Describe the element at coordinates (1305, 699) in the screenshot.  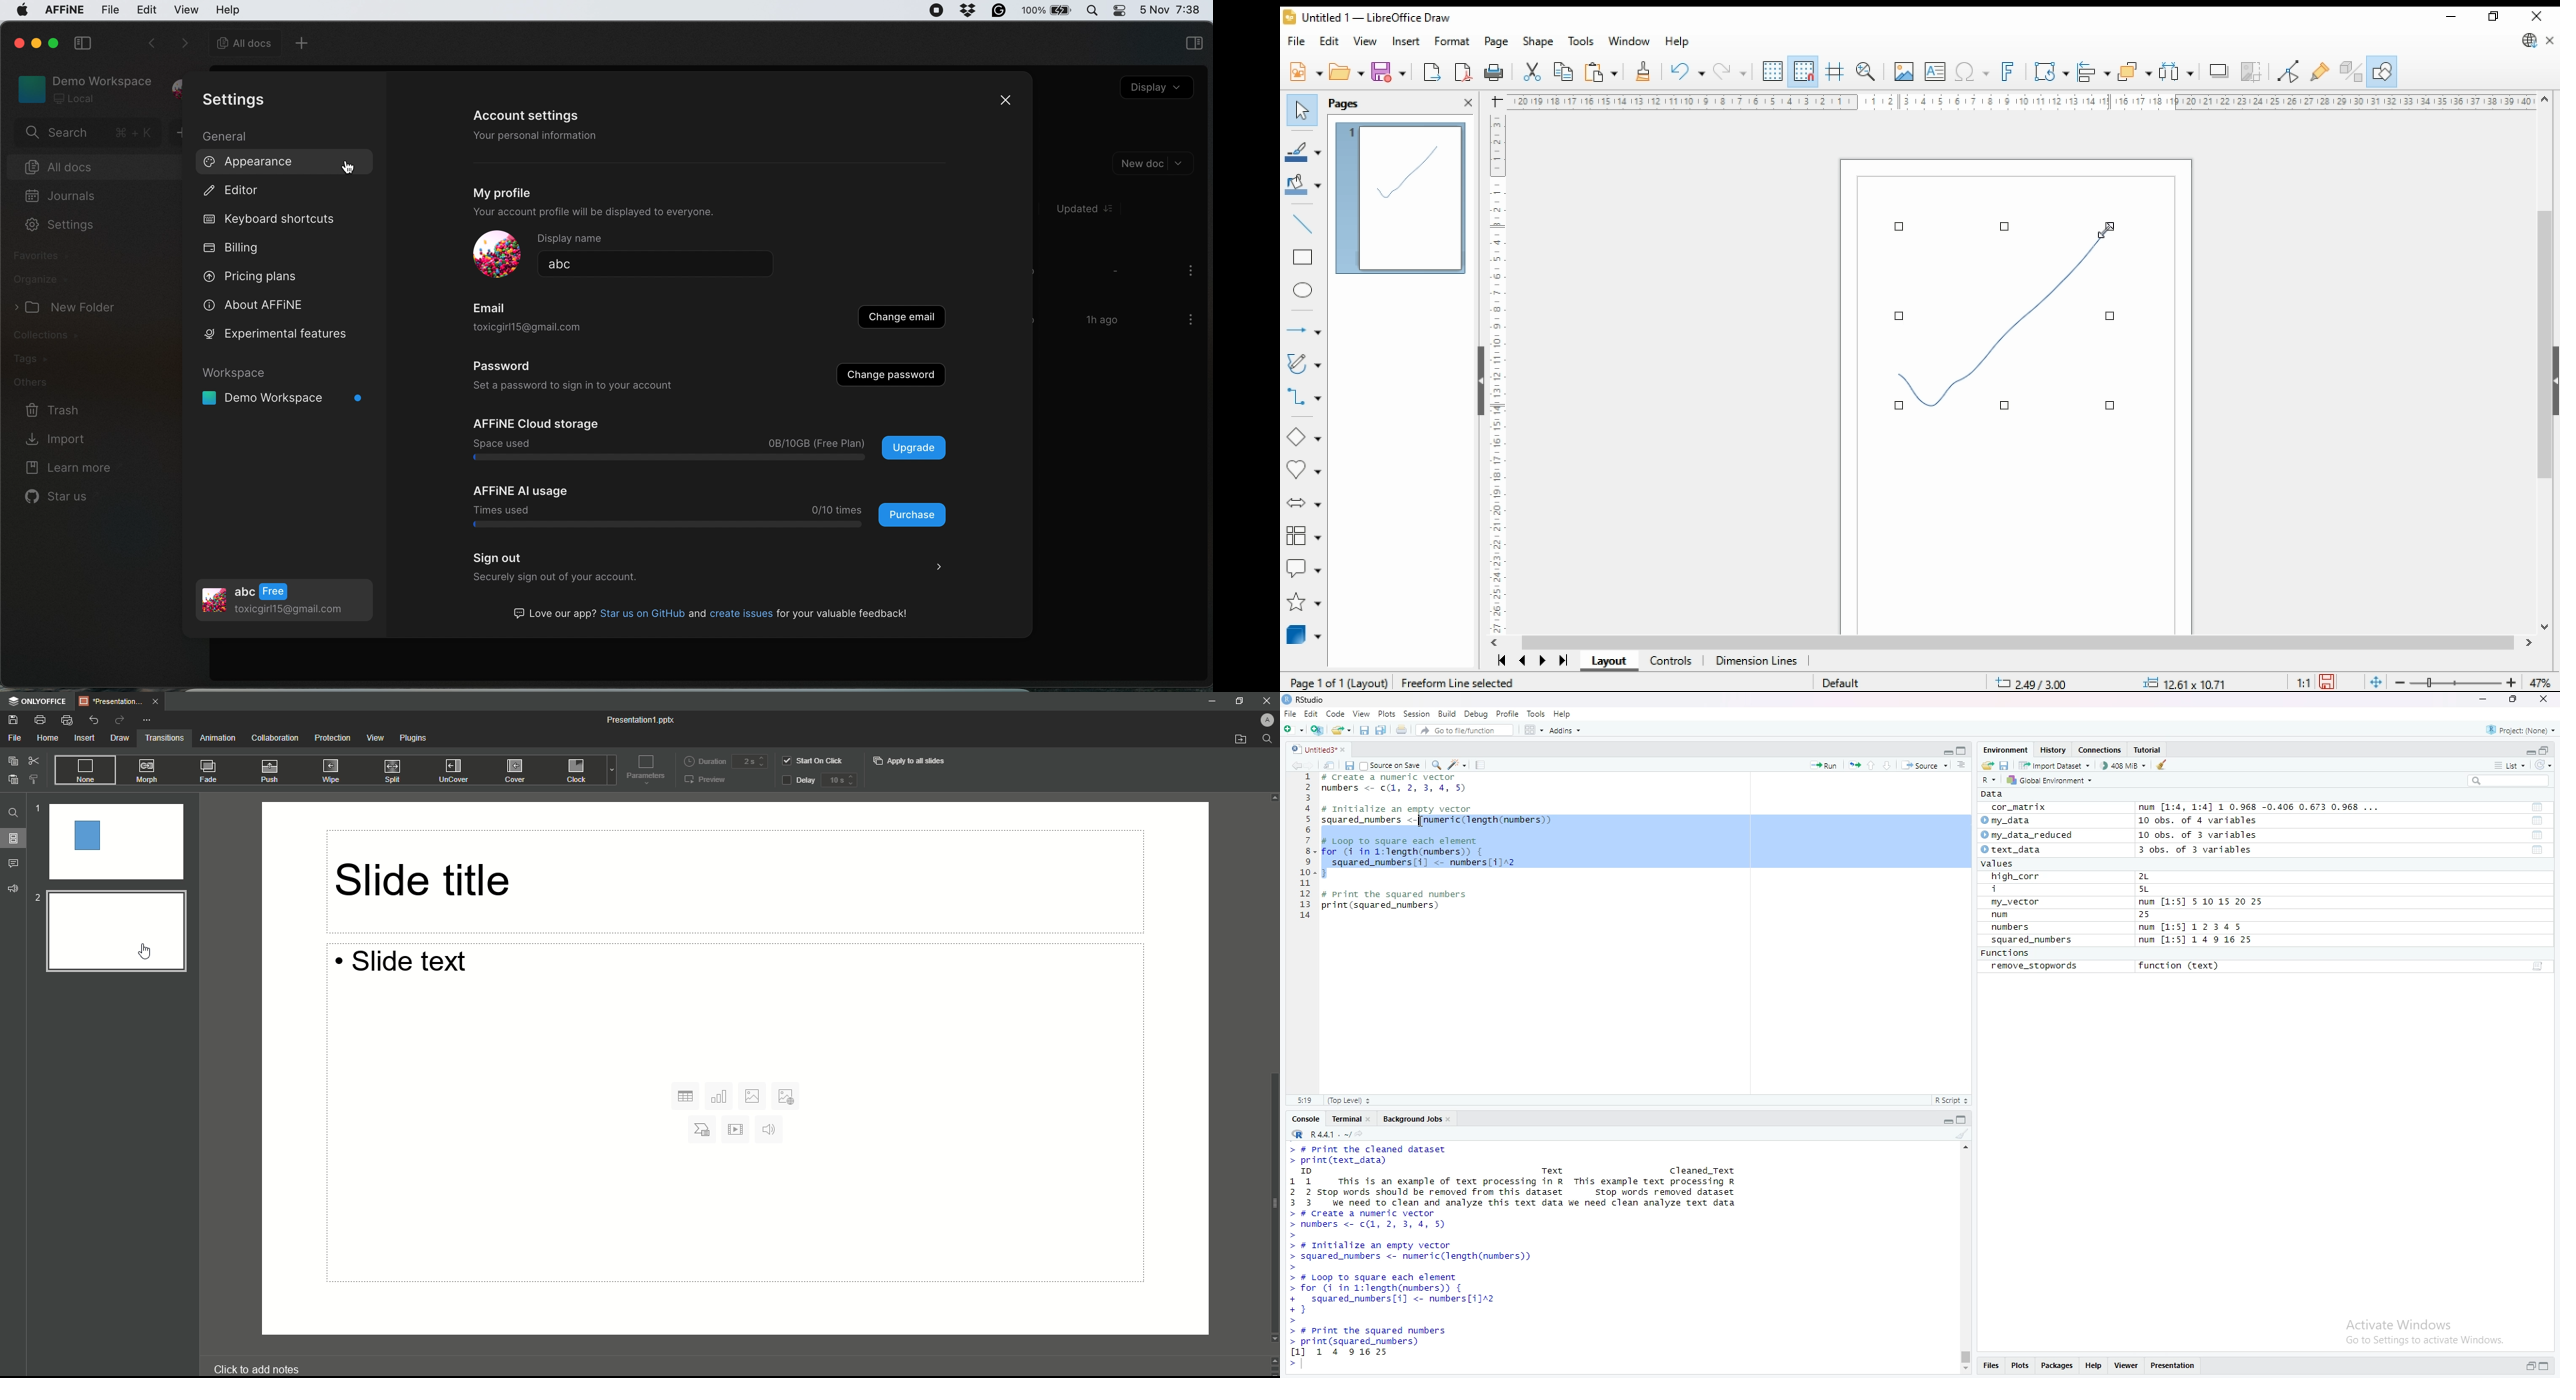
I see `RStudio` at that location.